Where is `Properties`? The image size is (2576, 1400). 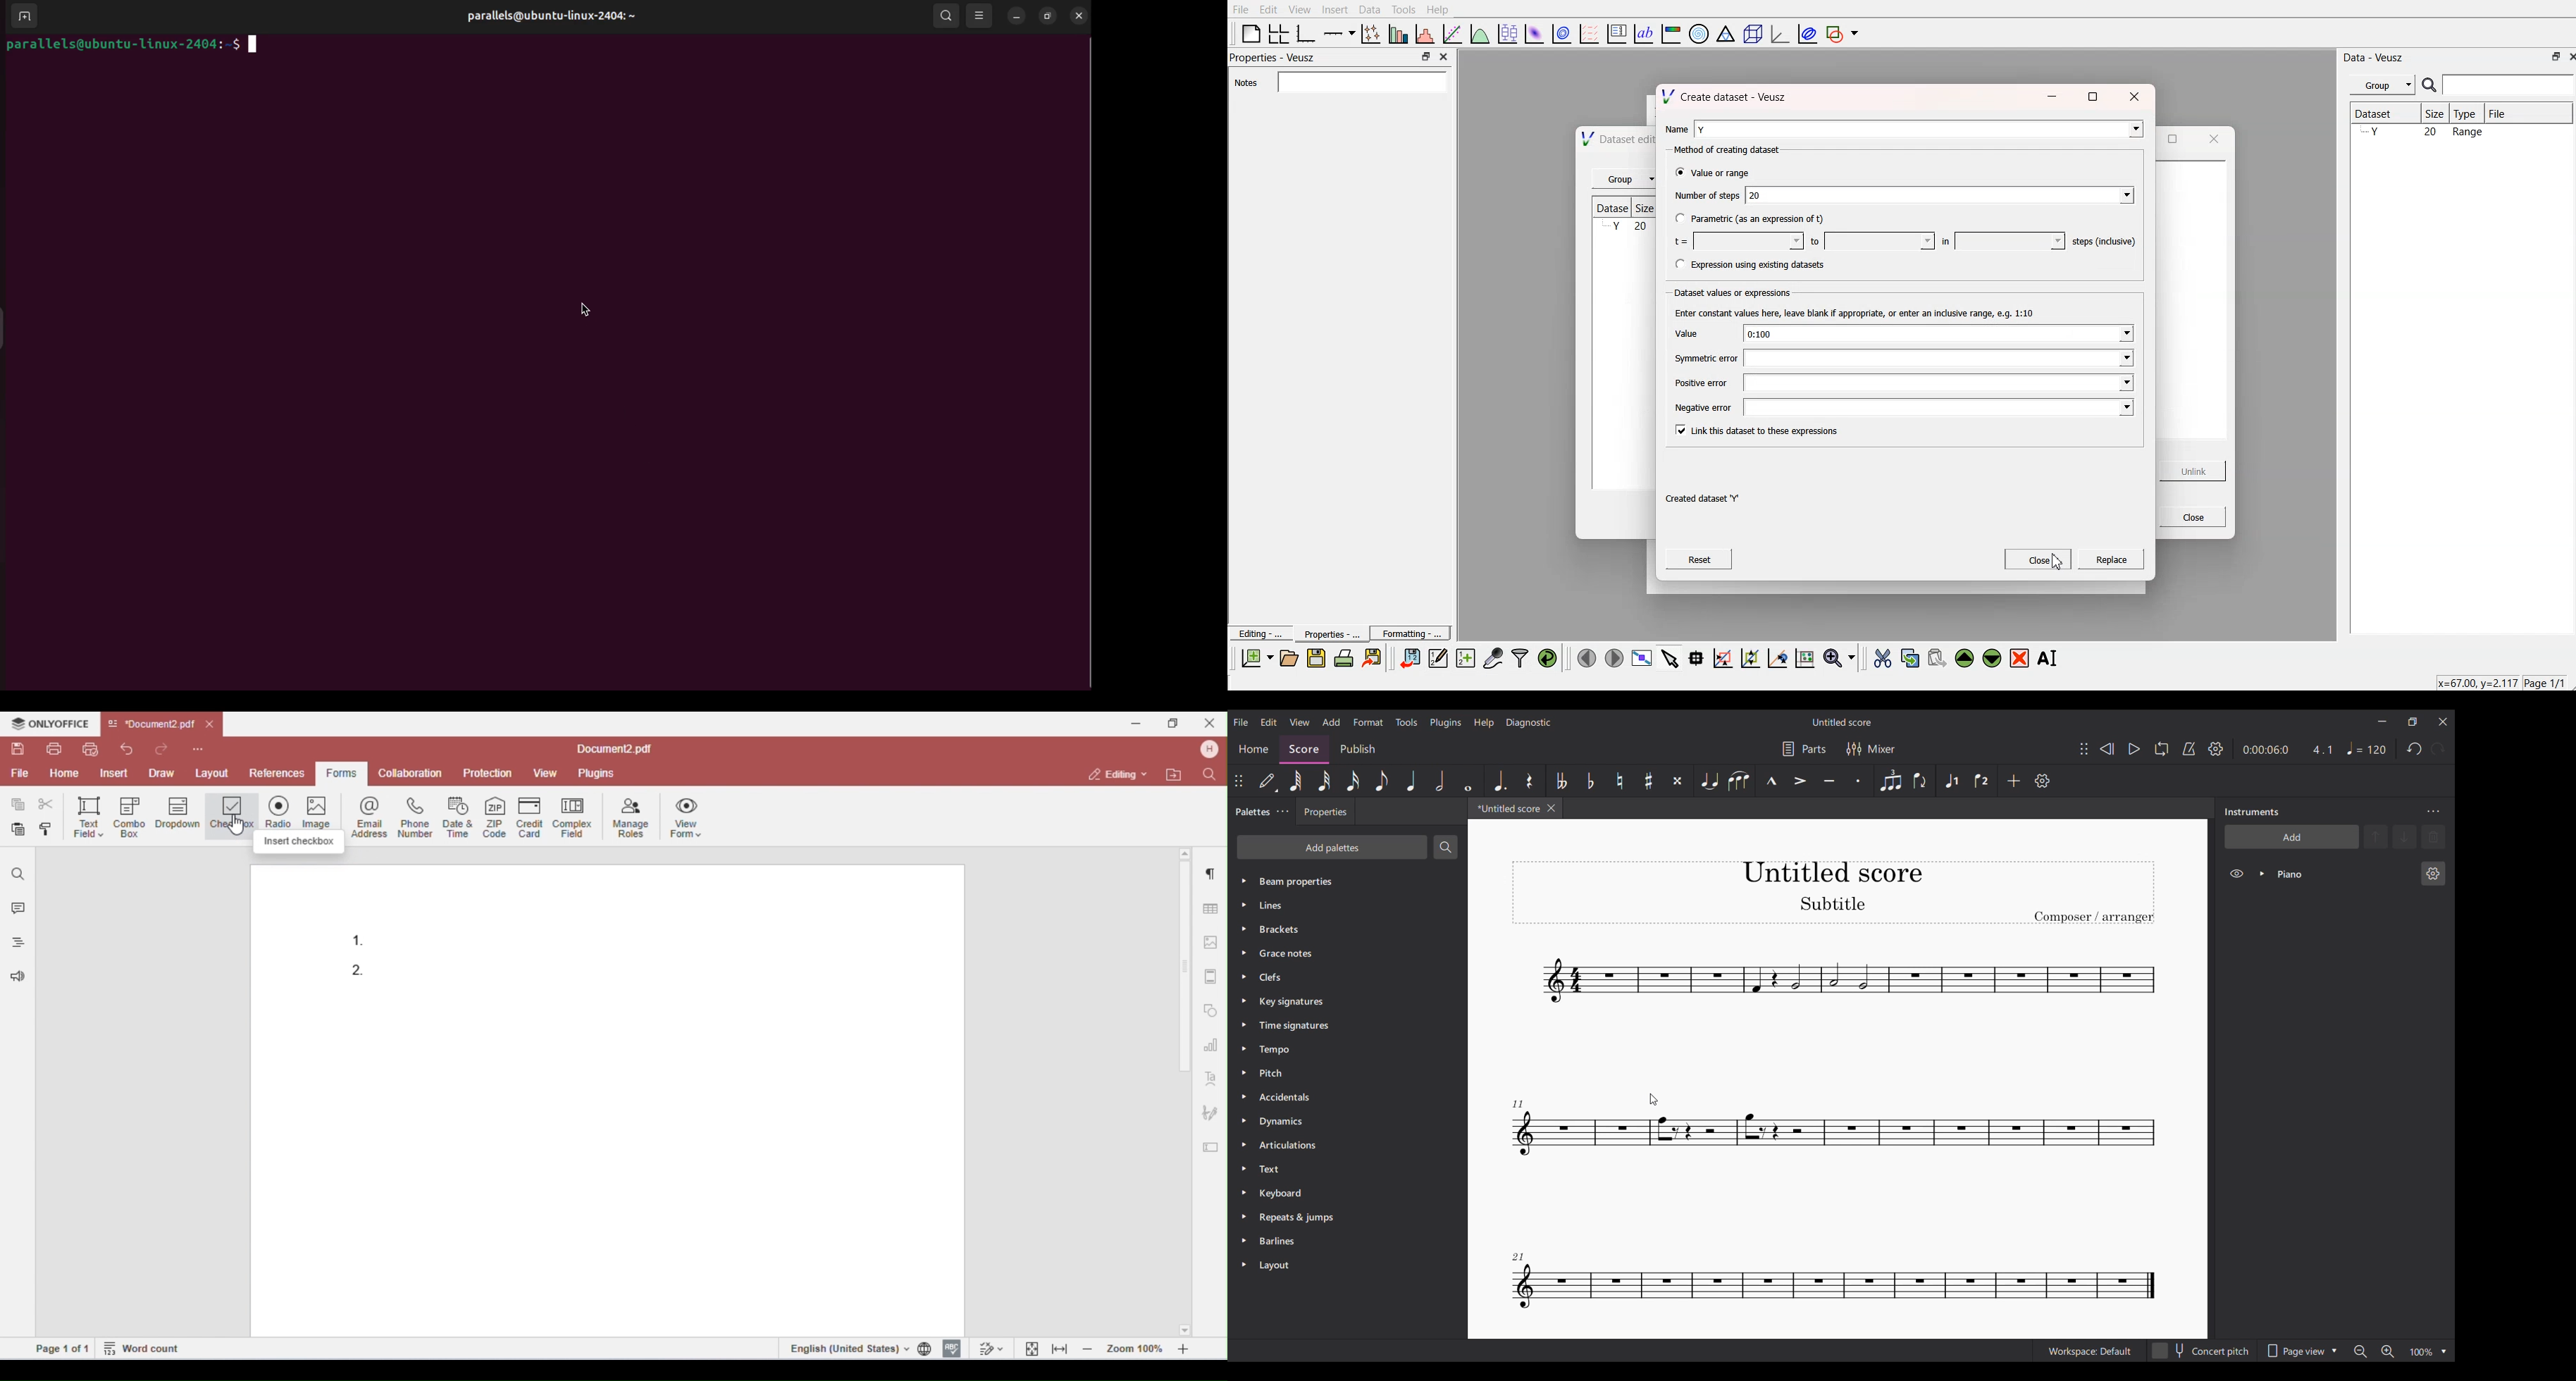 Properties is located at coordinates (1327, 633).